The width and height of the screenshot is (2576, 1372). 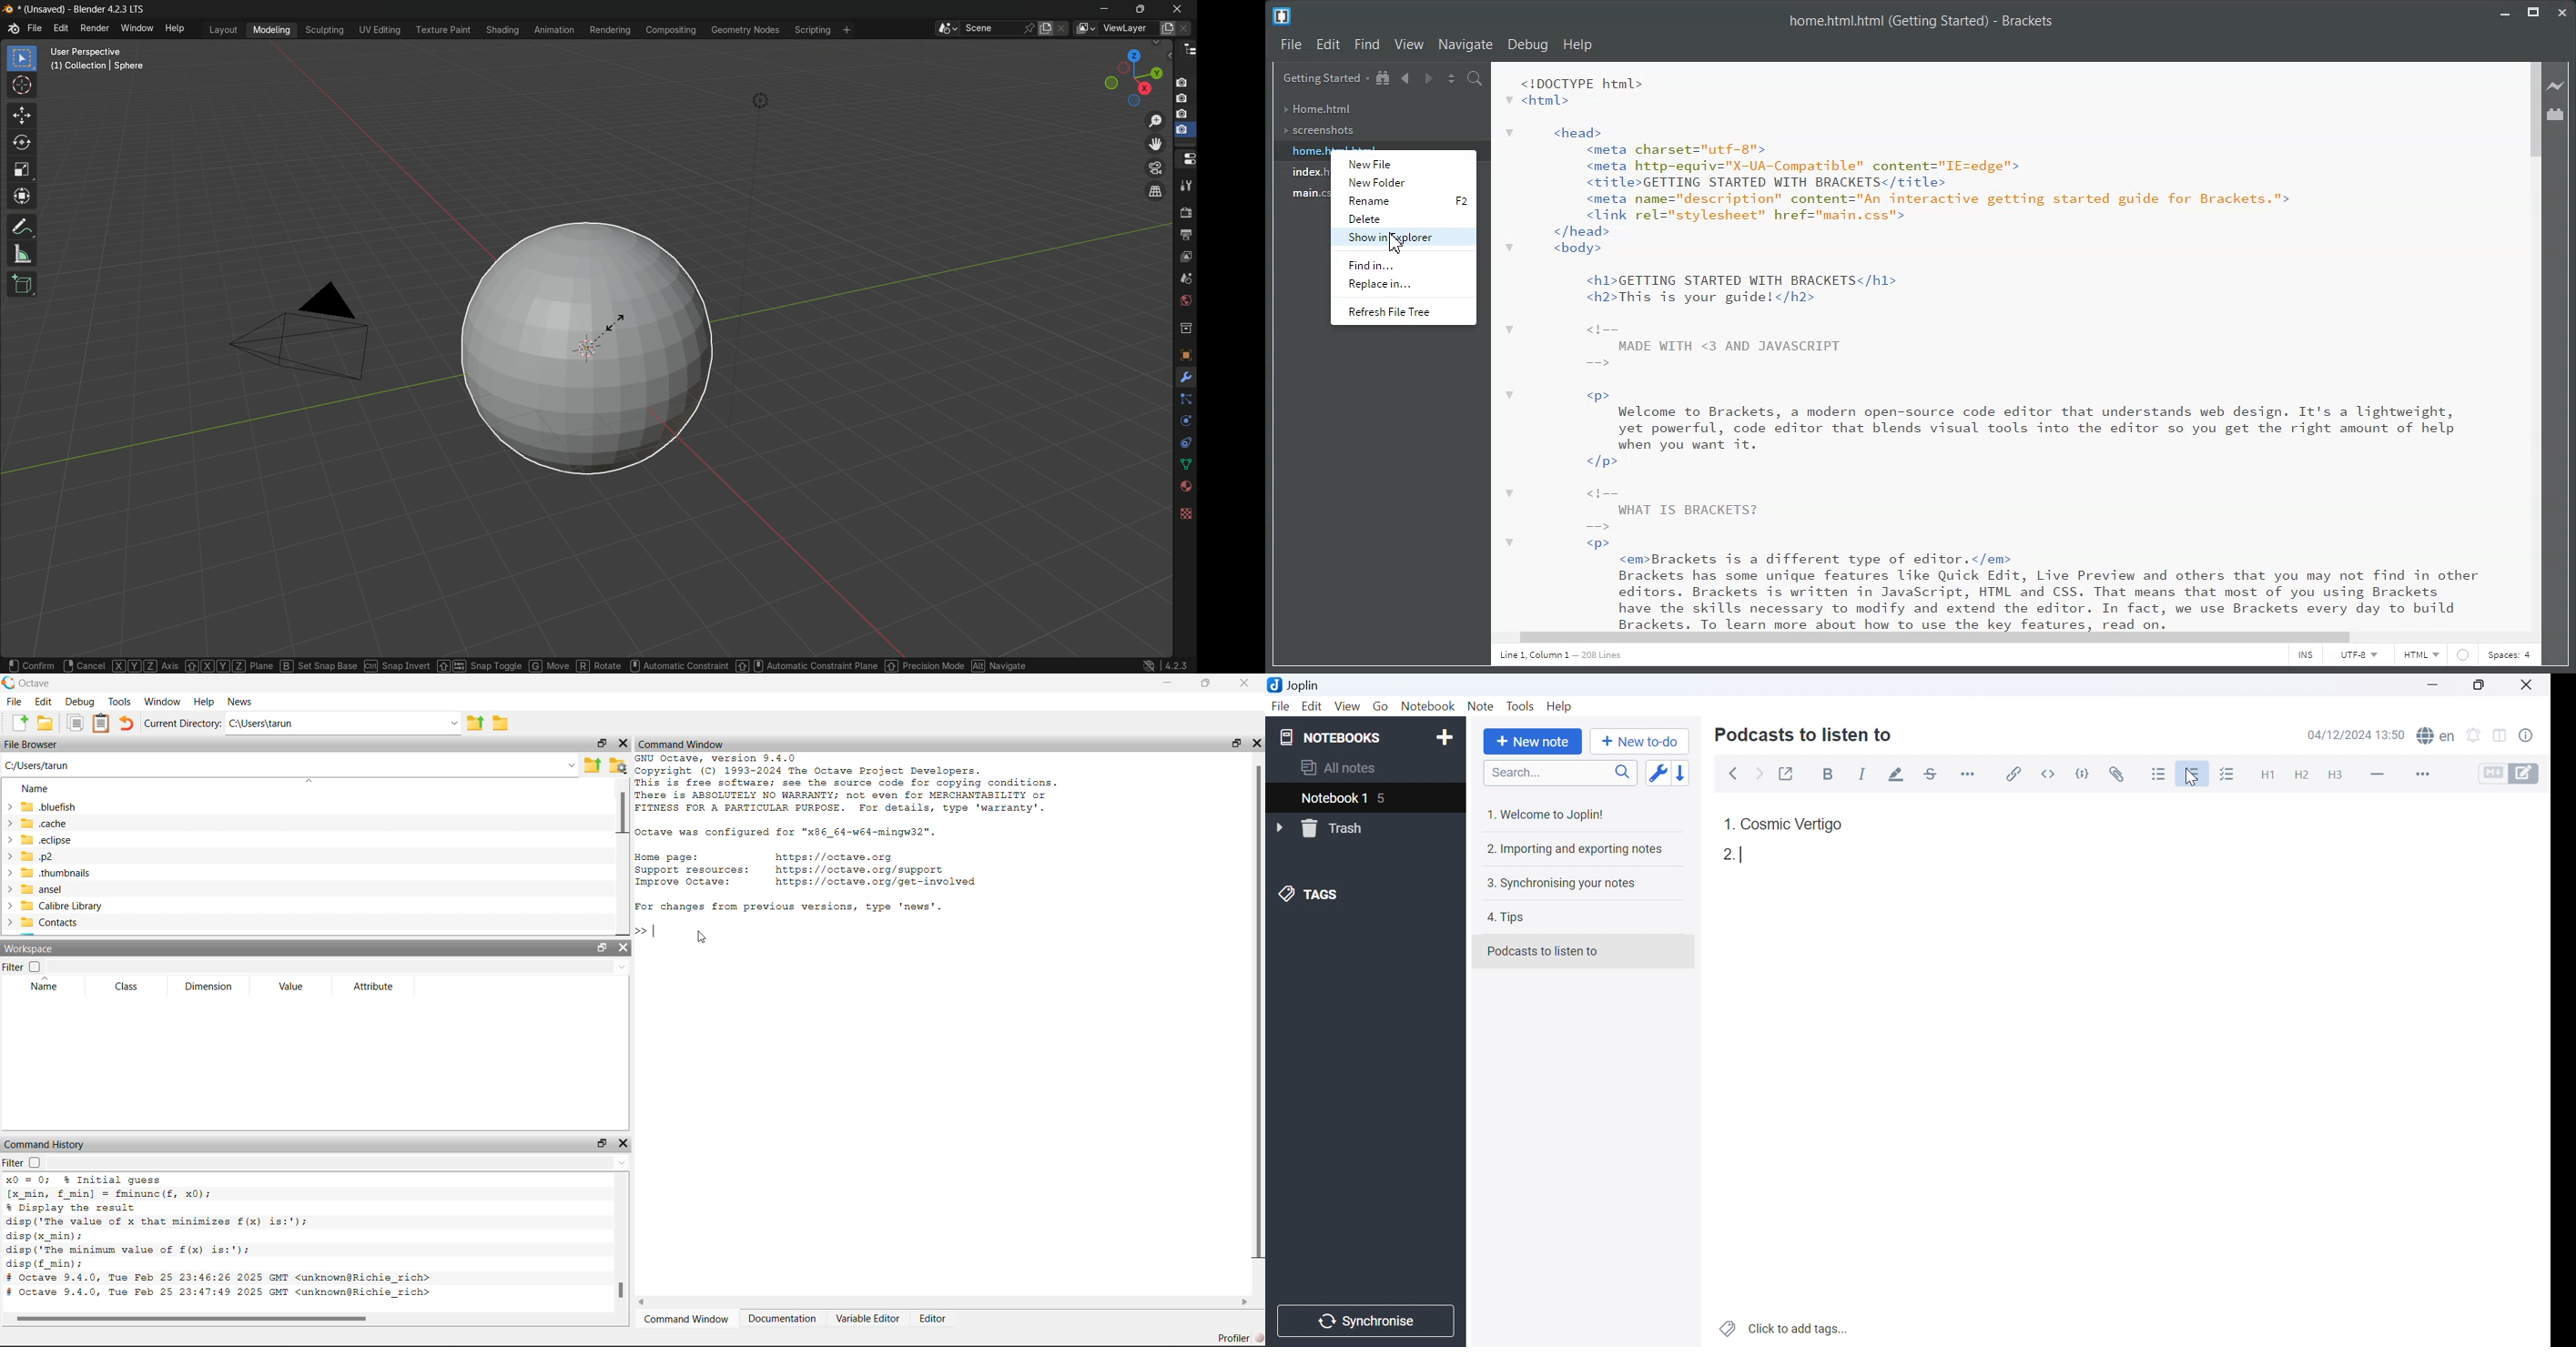 I want to click on New note, so click(x=1536, y=742).